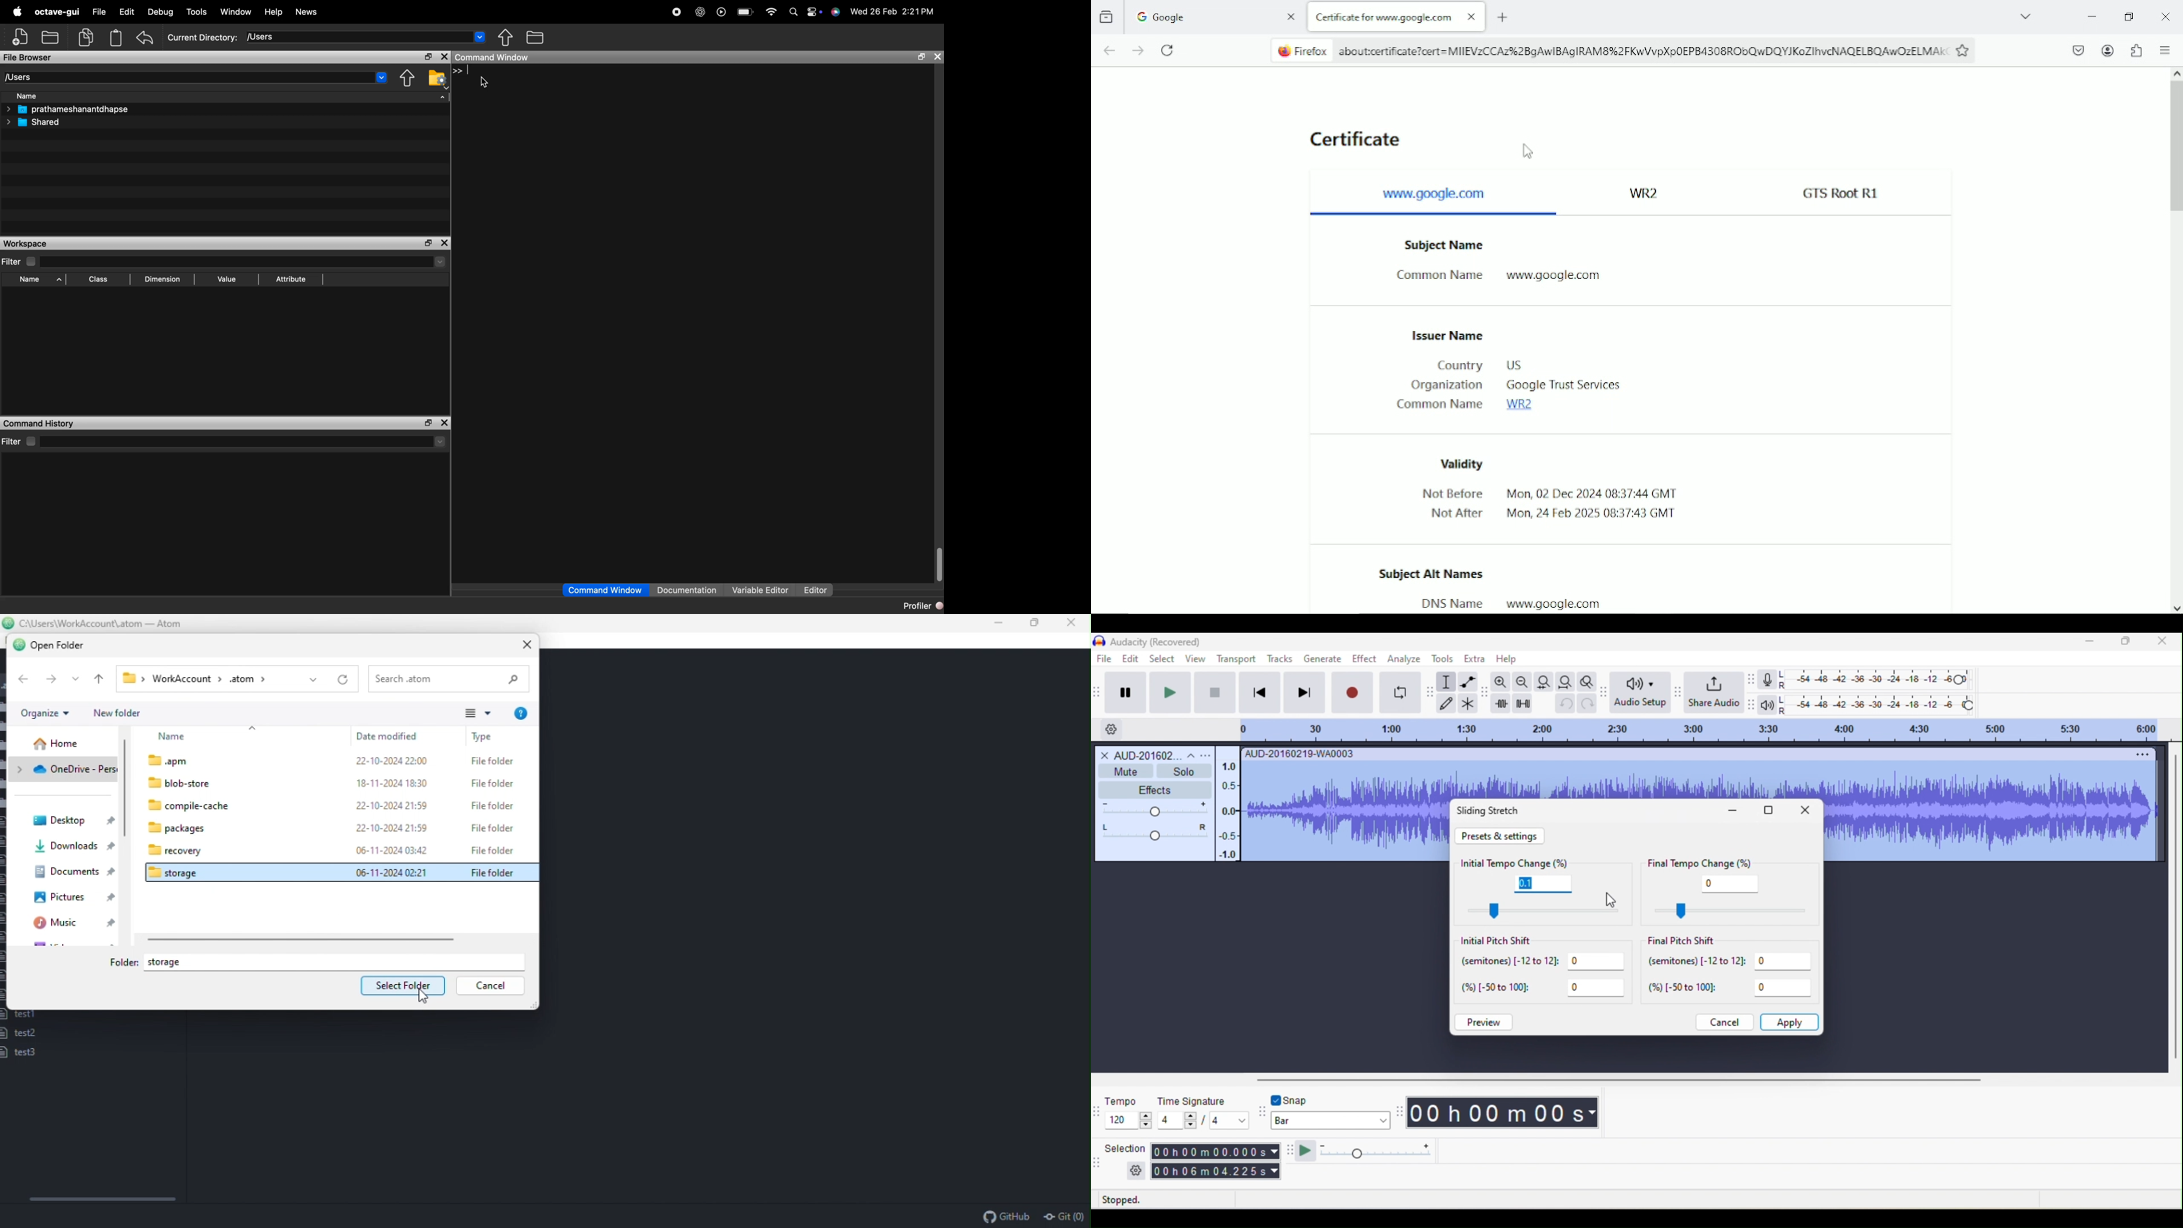 The width and height of the screenshot is (2184, 1232). I want to click on cursor, so click(1611, 901).